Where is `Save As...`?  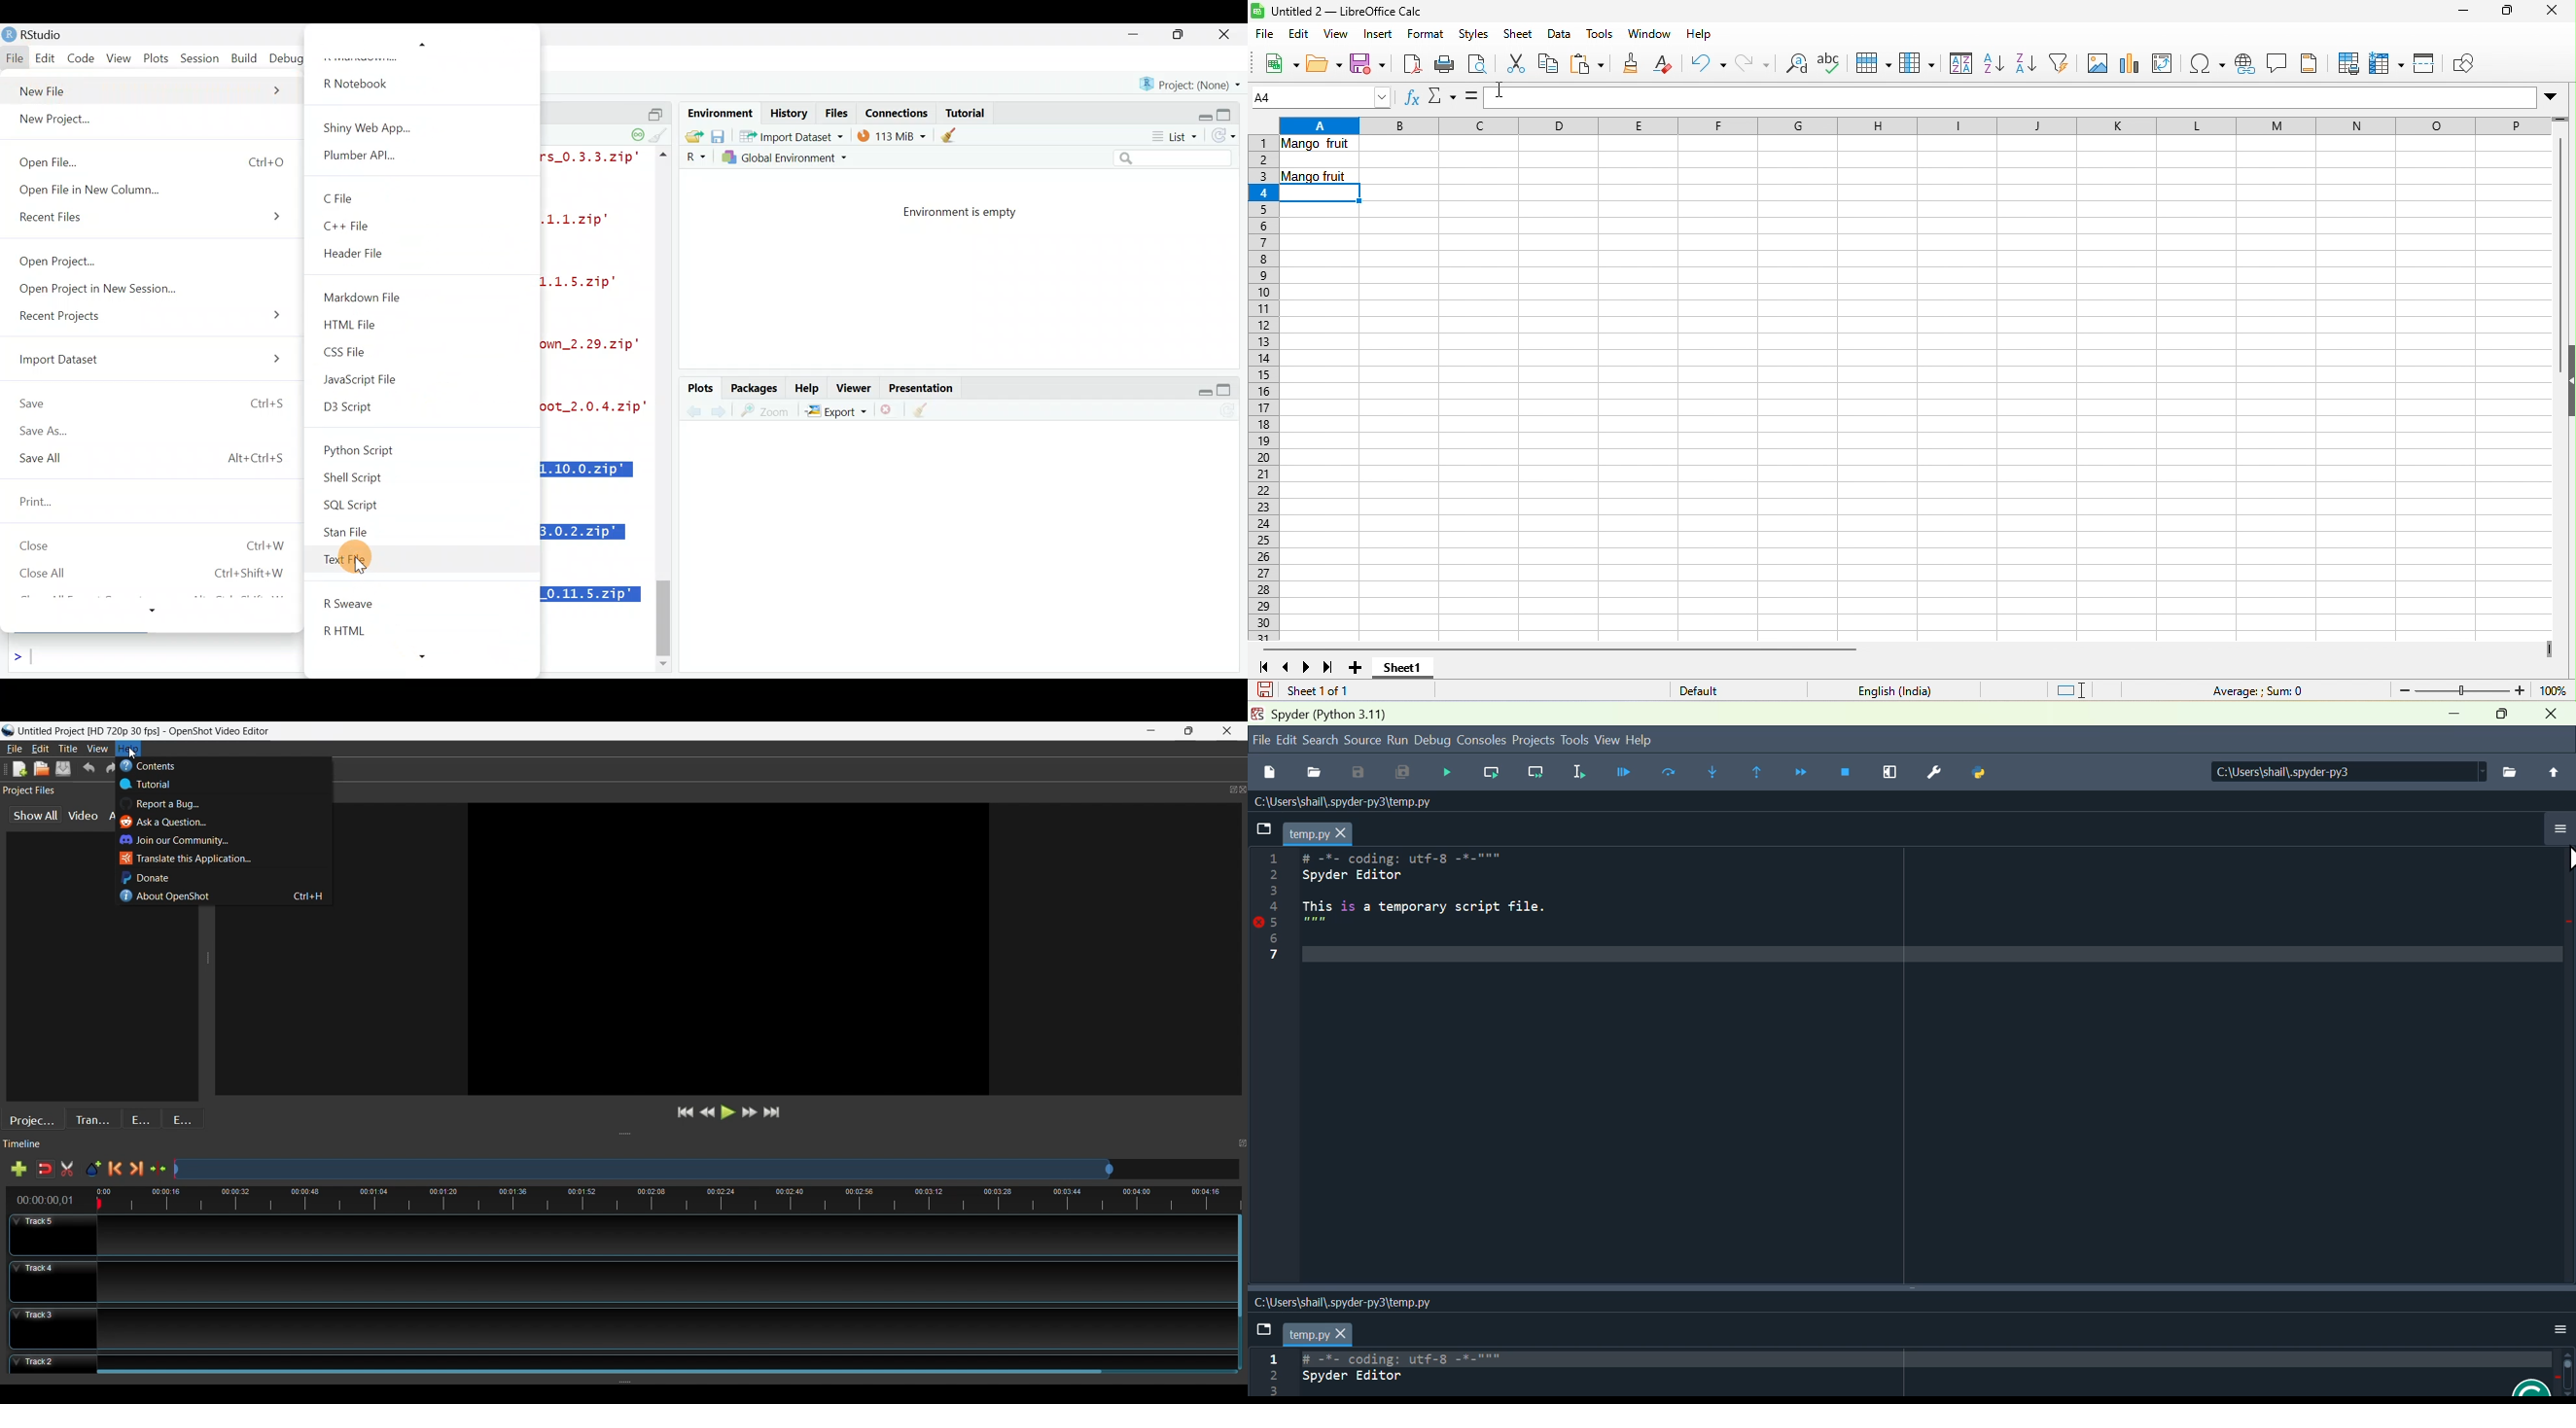 Save As... is located at coordinates (59, 434).